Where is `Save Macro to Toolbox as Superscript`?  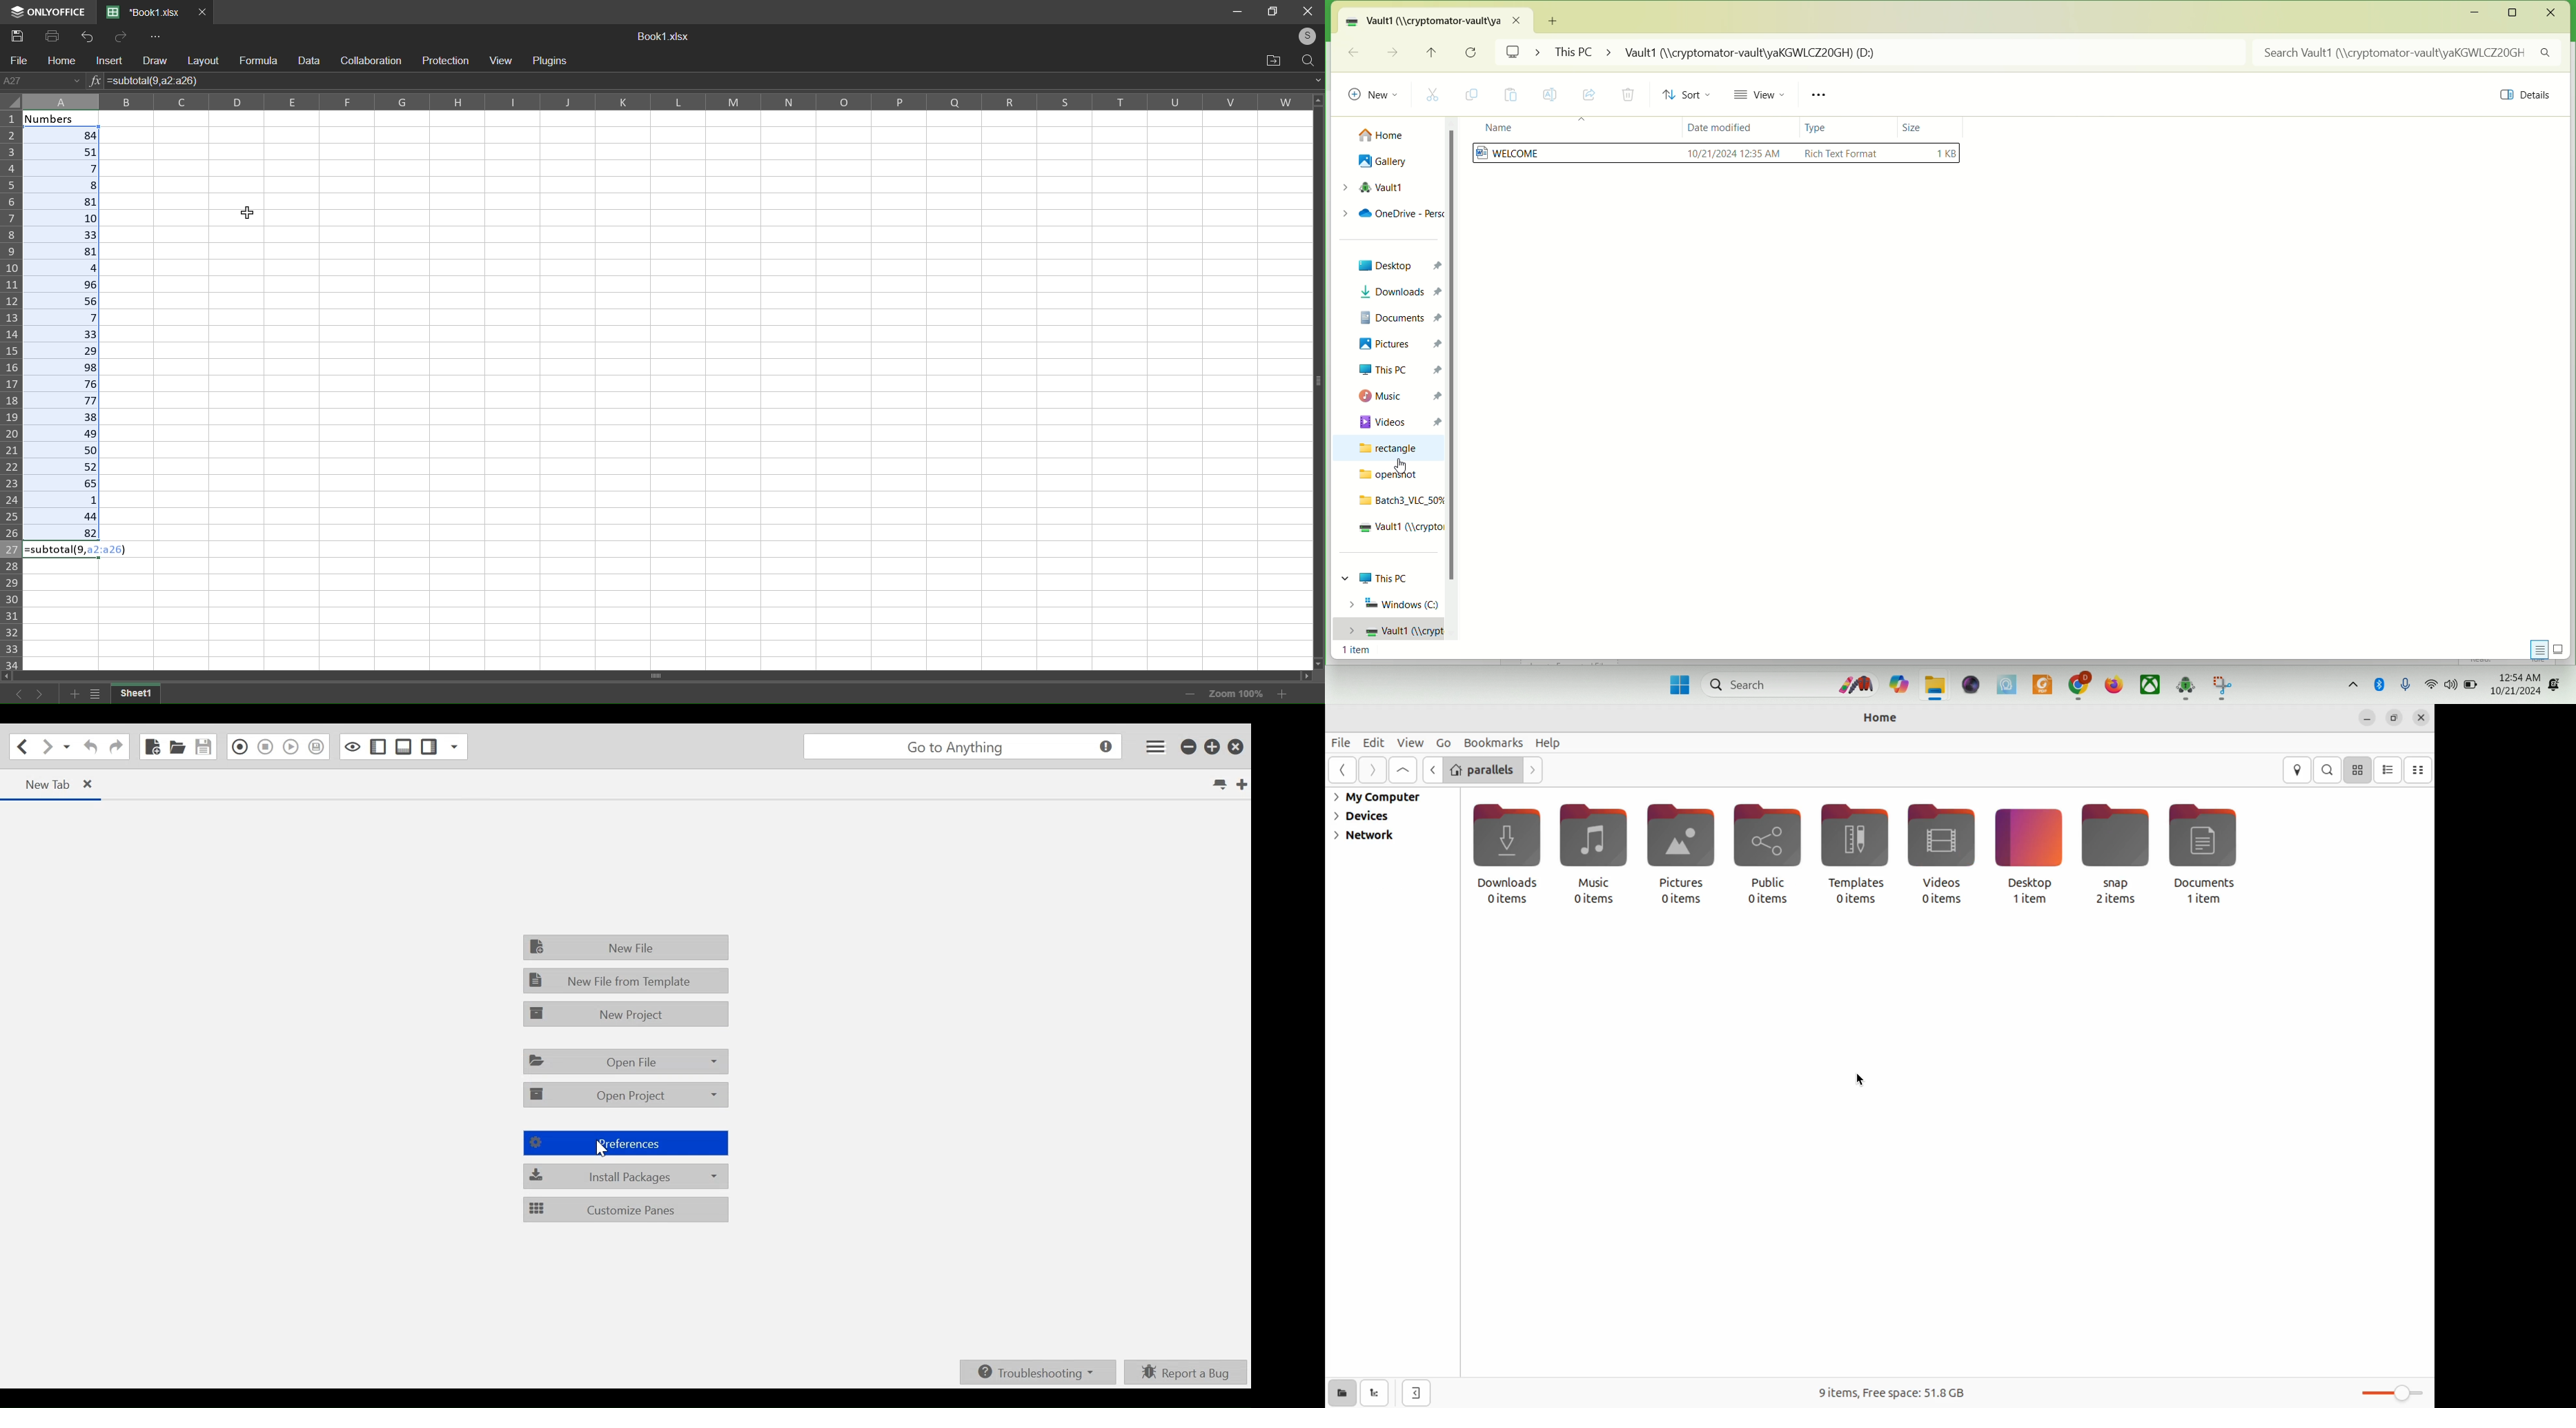
Save Macro to Toolbox as Superscript is located at coordinates (316, 747).